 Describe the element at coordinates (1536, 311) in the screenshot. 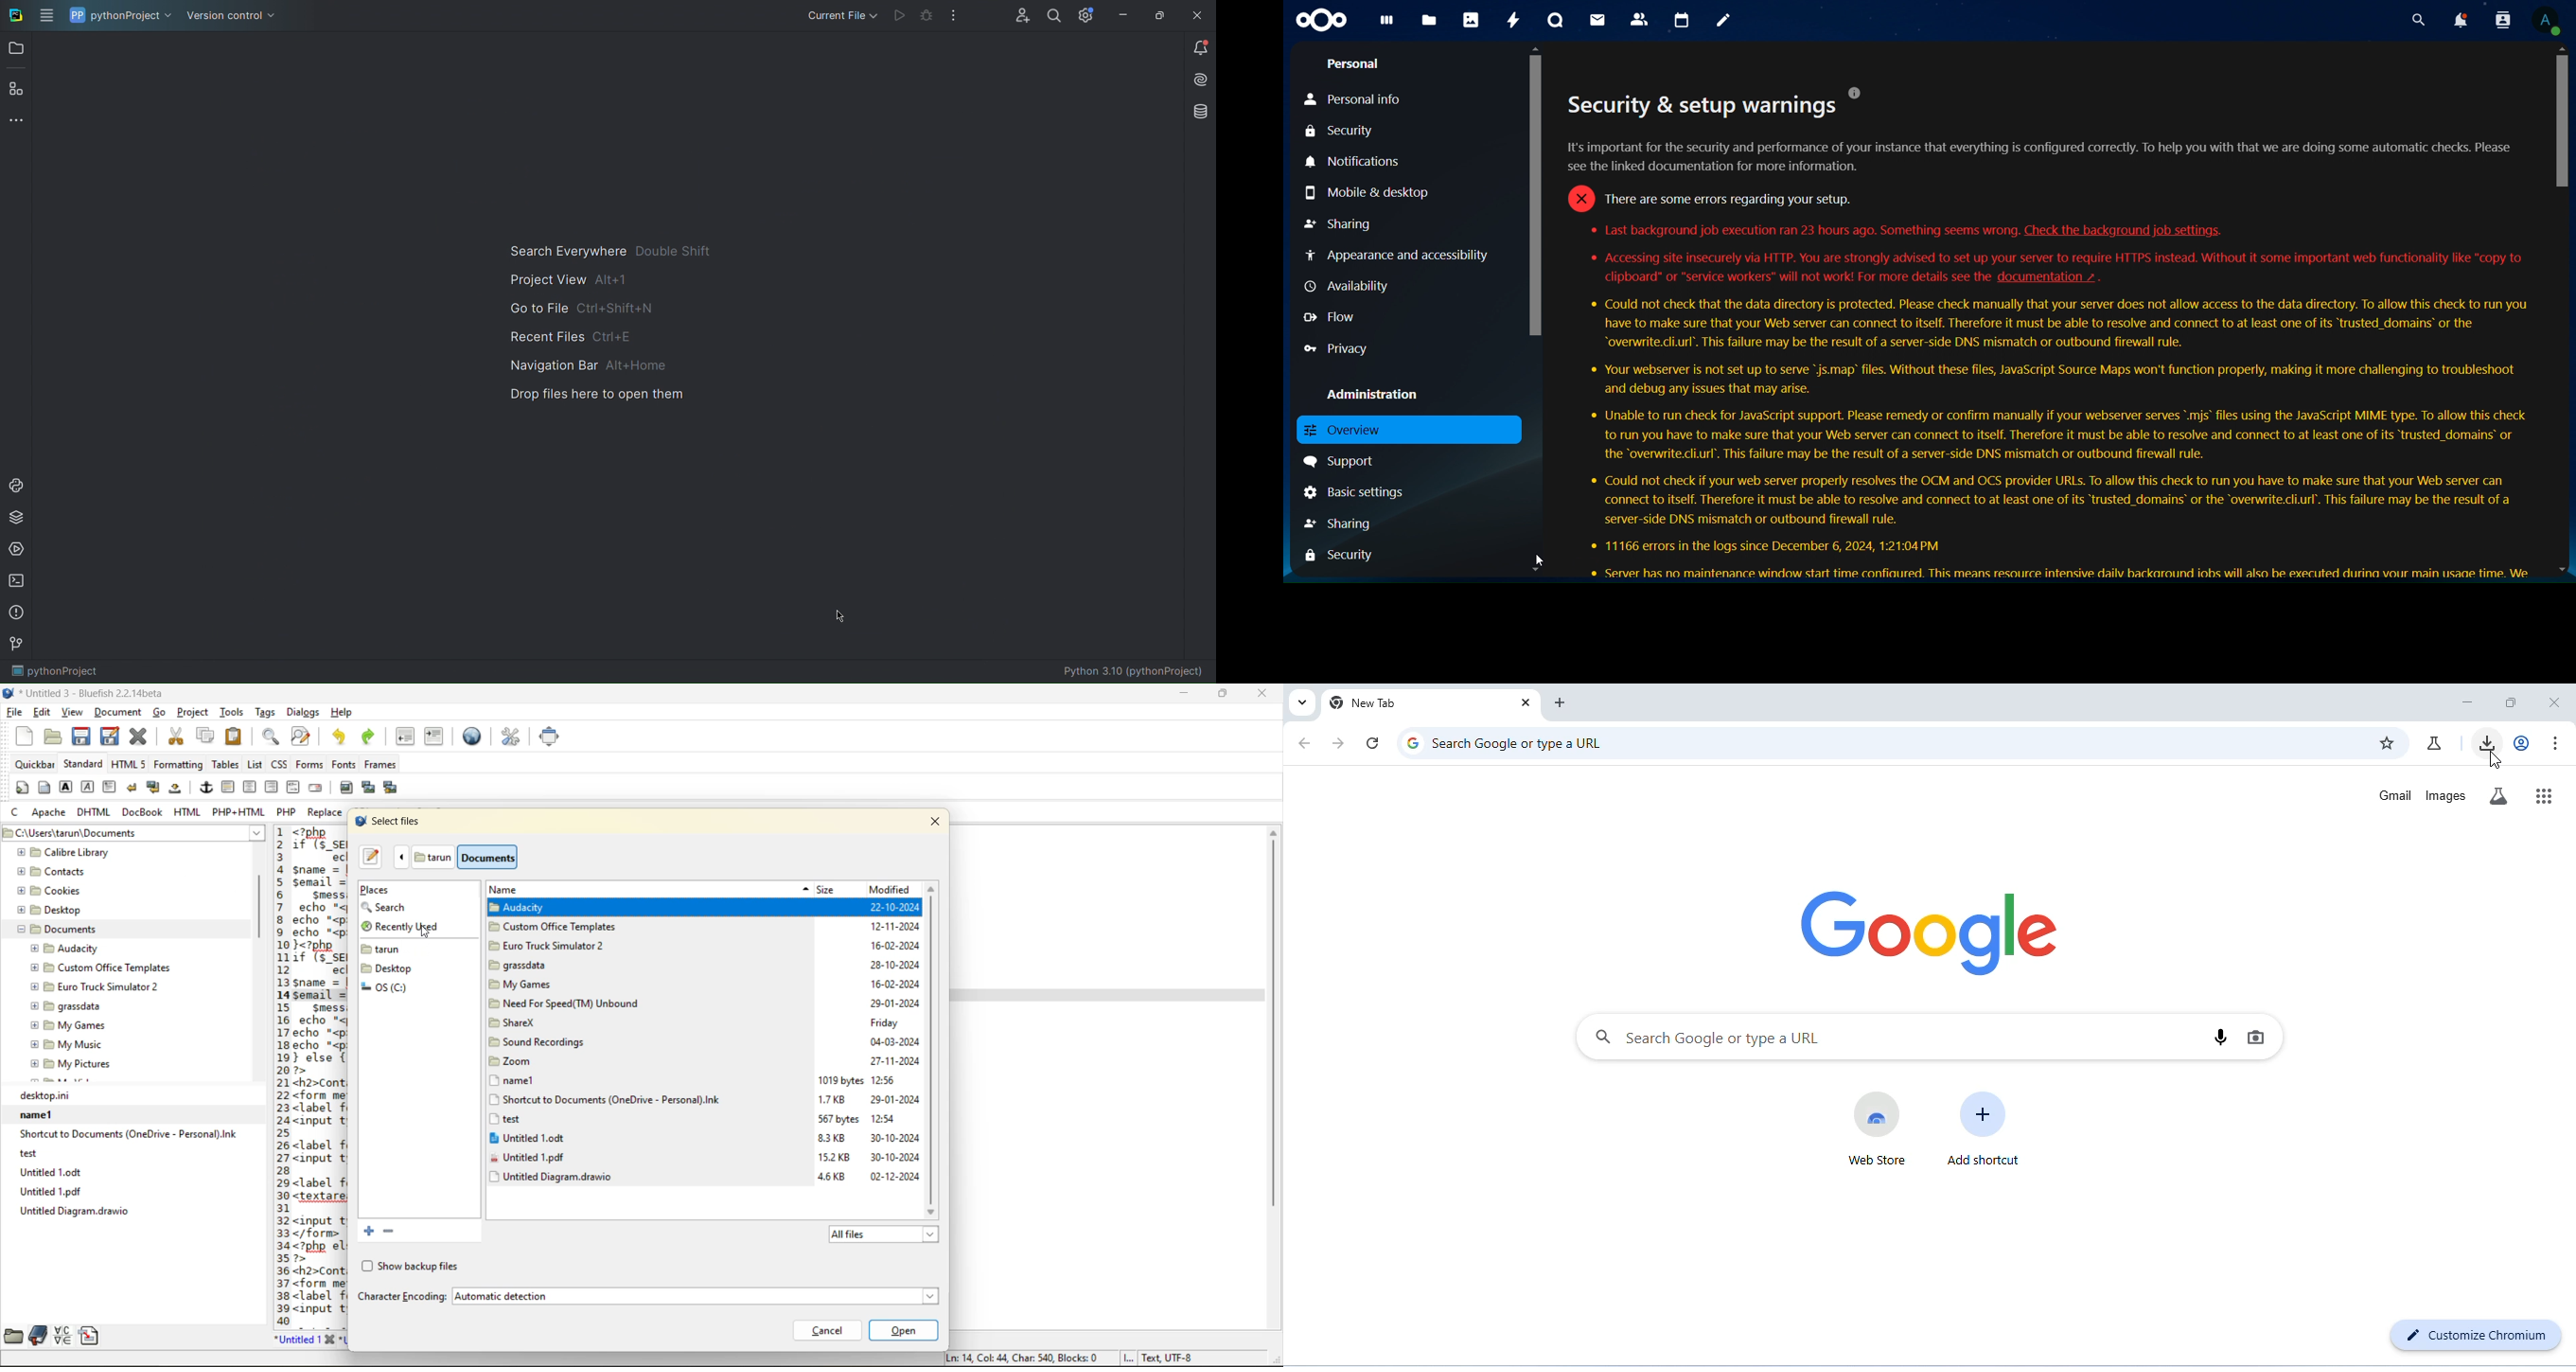

I see `Scrollbar` at that location.